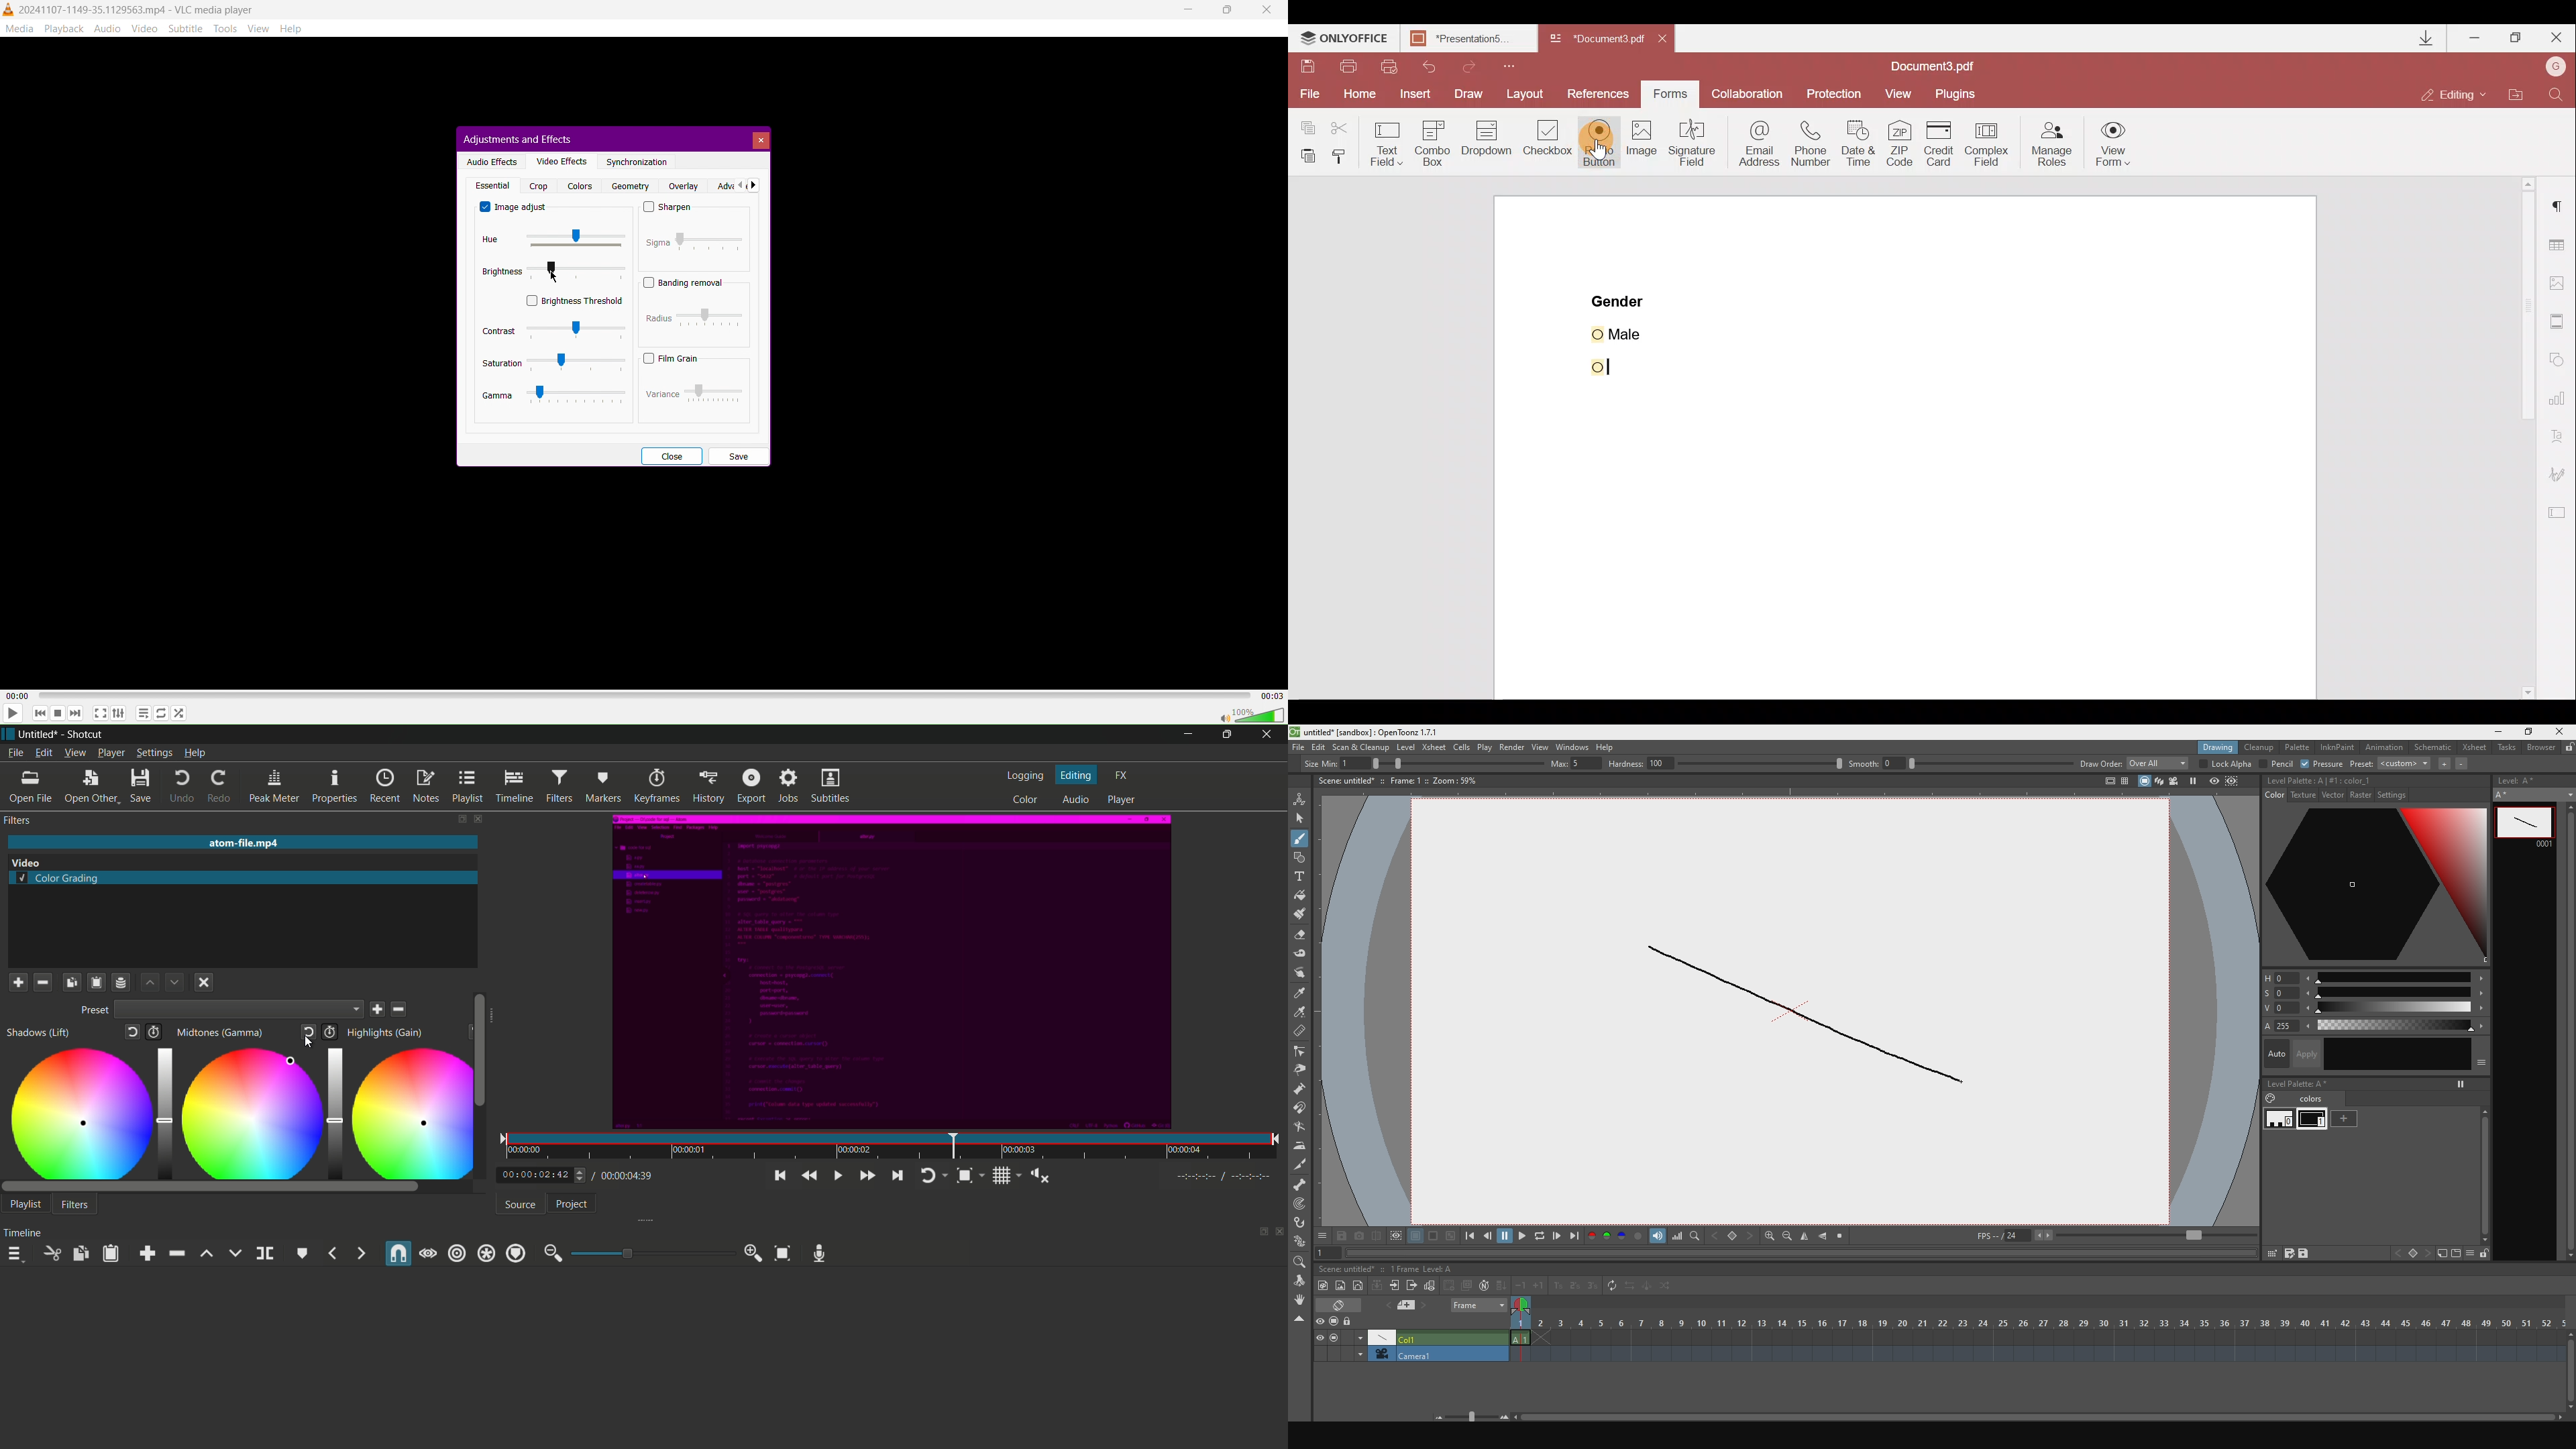 This screenshot has height=1456, width=2576. I want to click on show volume control, so click(1043, 1177).